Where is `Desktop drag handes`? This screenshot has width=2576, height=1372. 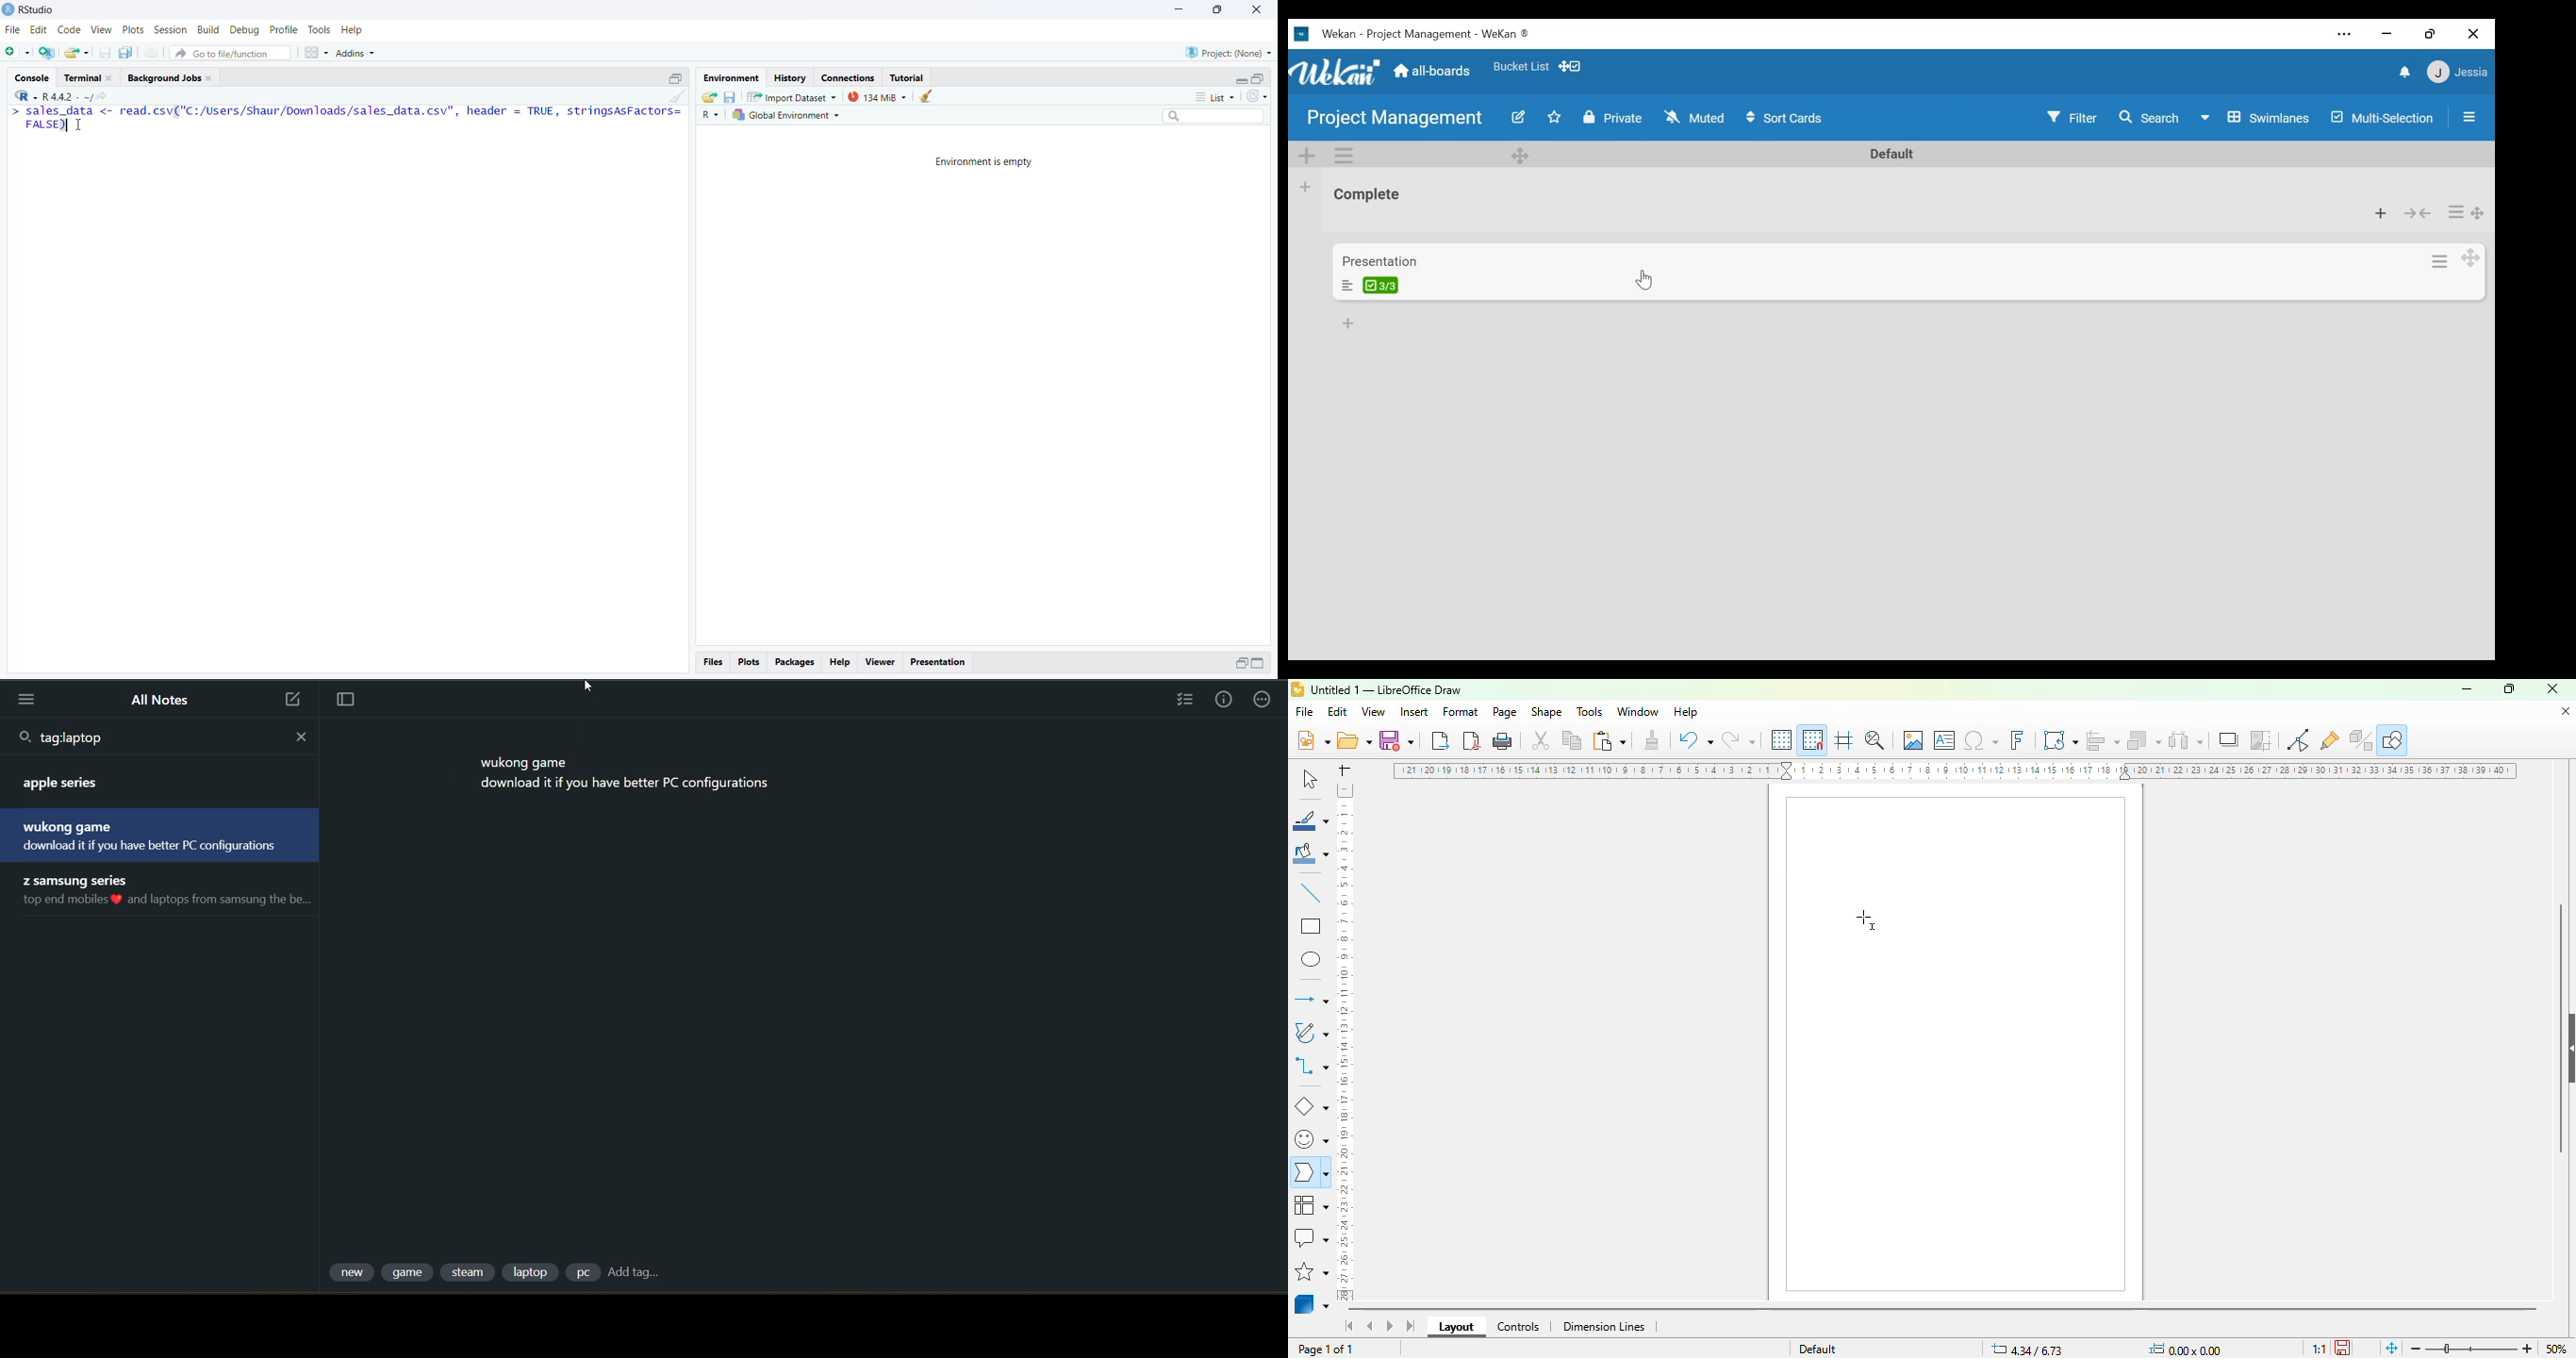
Desktop drag handes is located at coordinates (2471, 258).